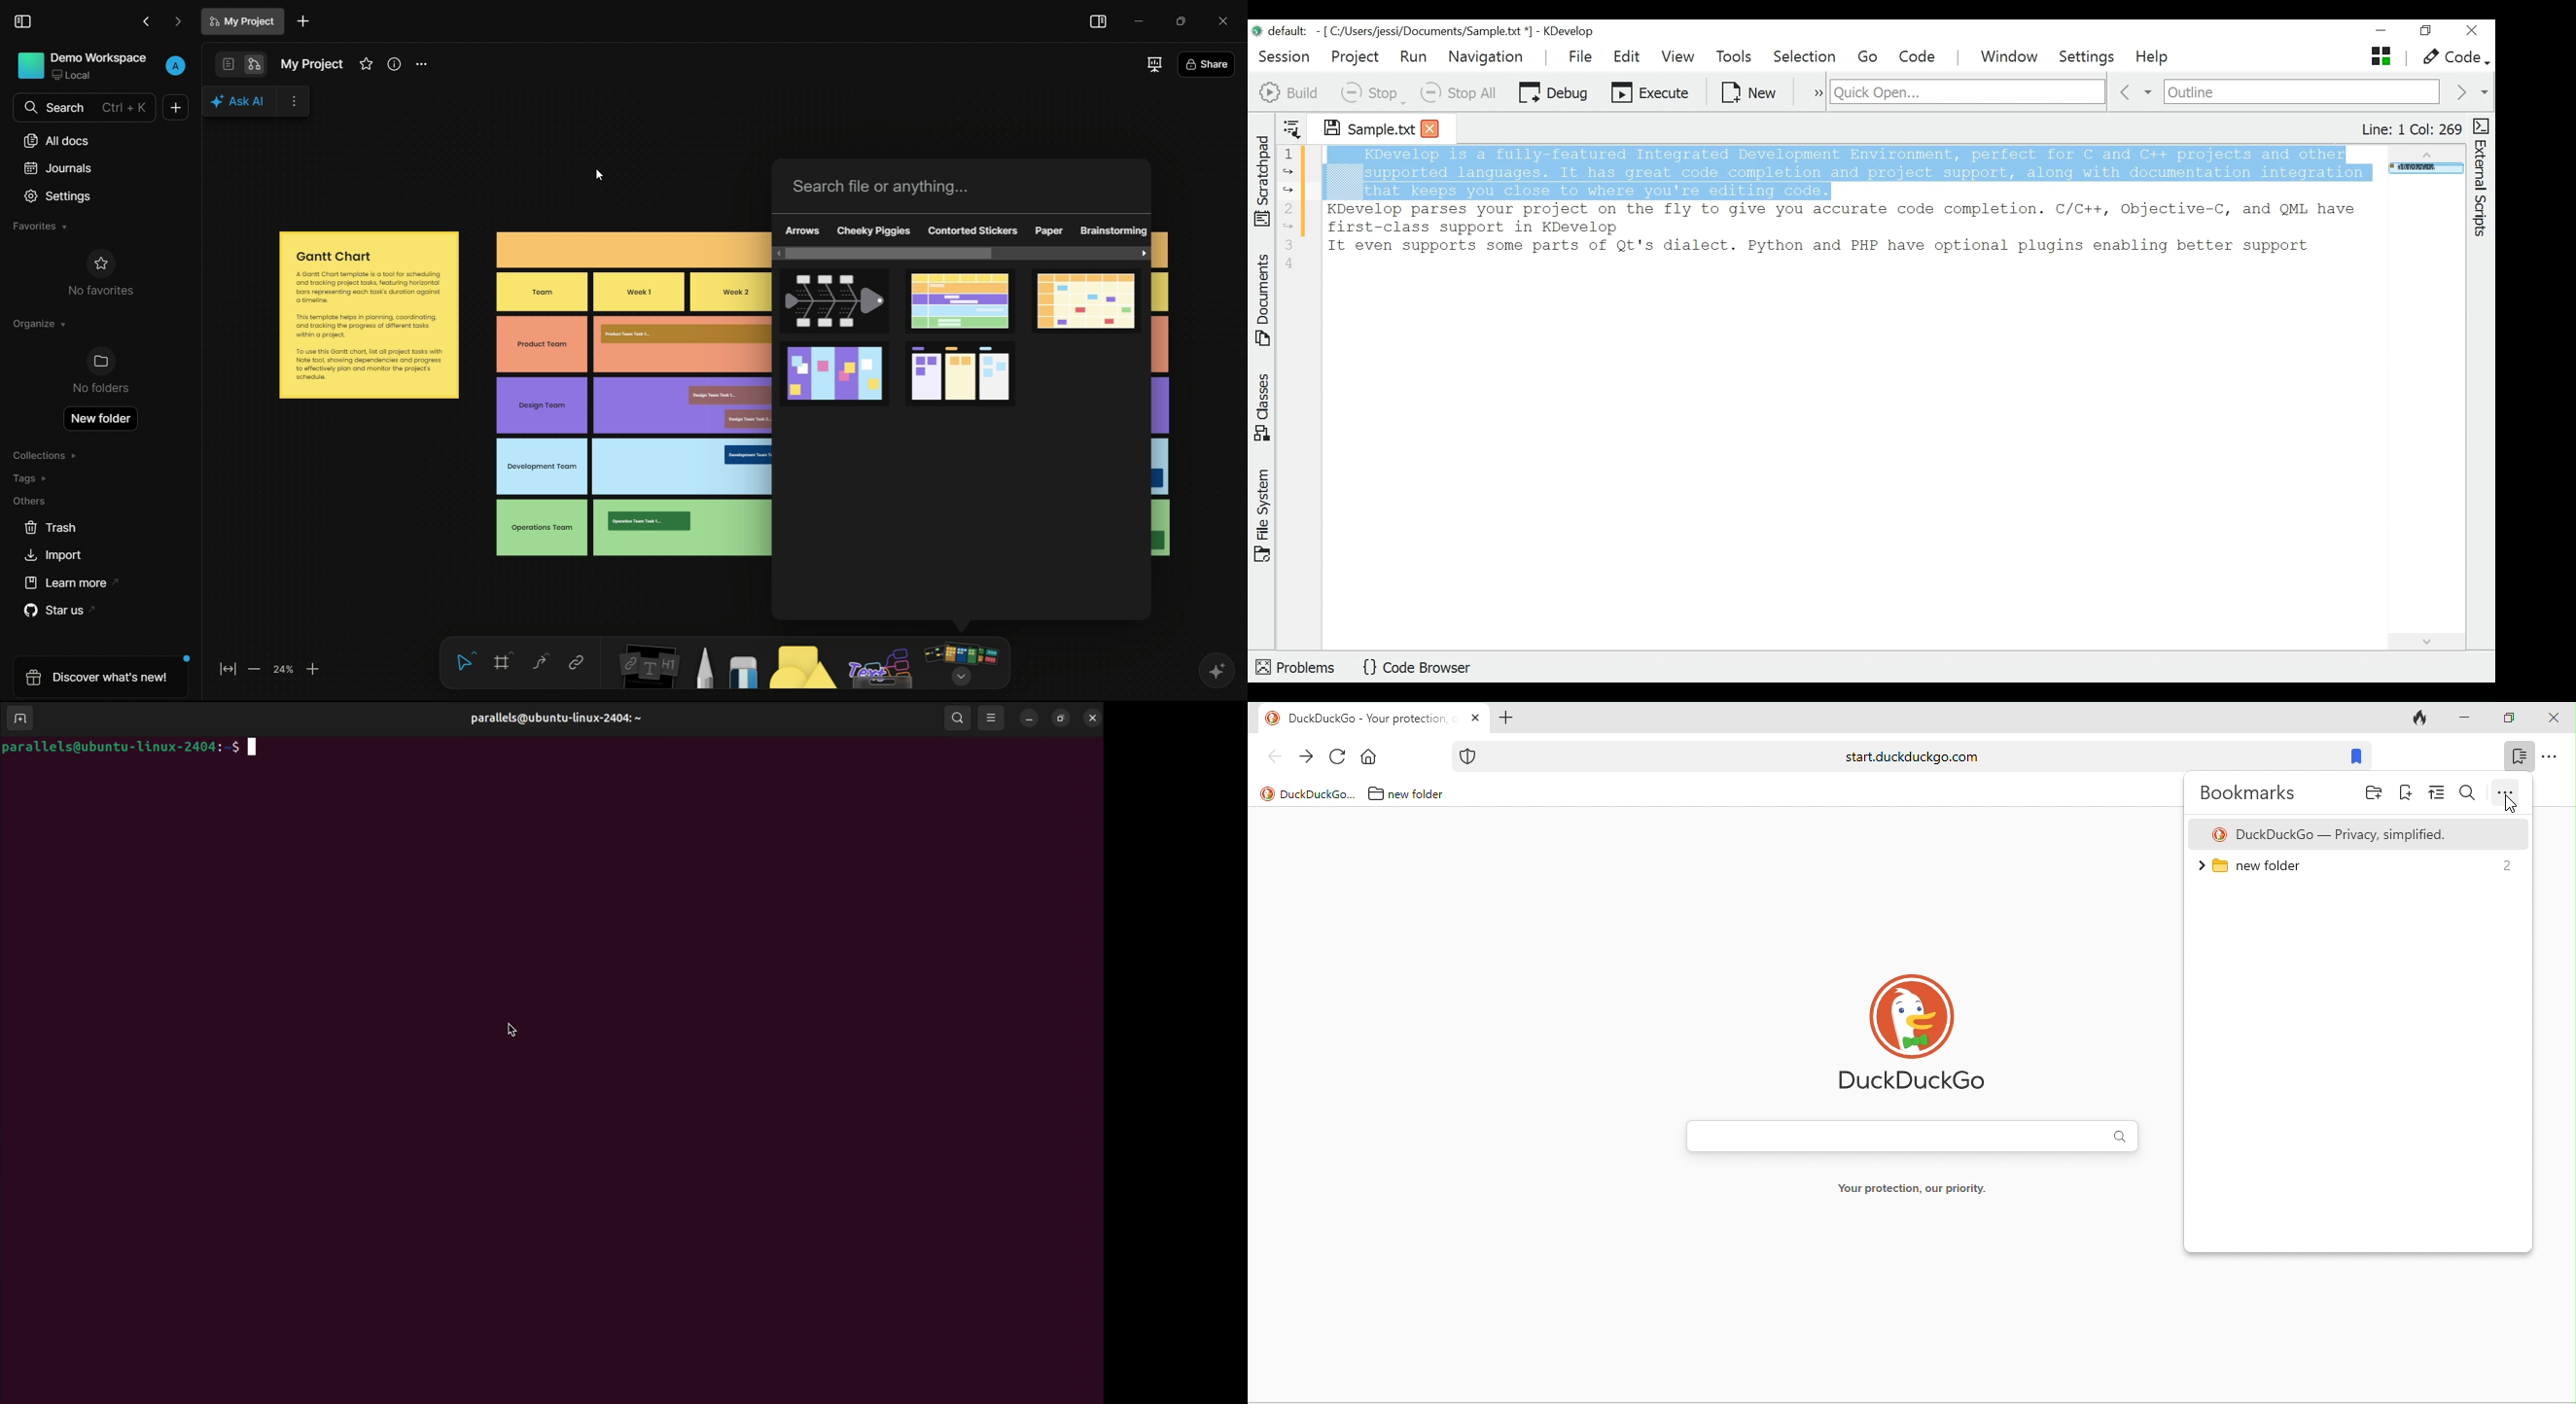 The image size is (2576, 1428). I want to click on notes, so click(646, 668).